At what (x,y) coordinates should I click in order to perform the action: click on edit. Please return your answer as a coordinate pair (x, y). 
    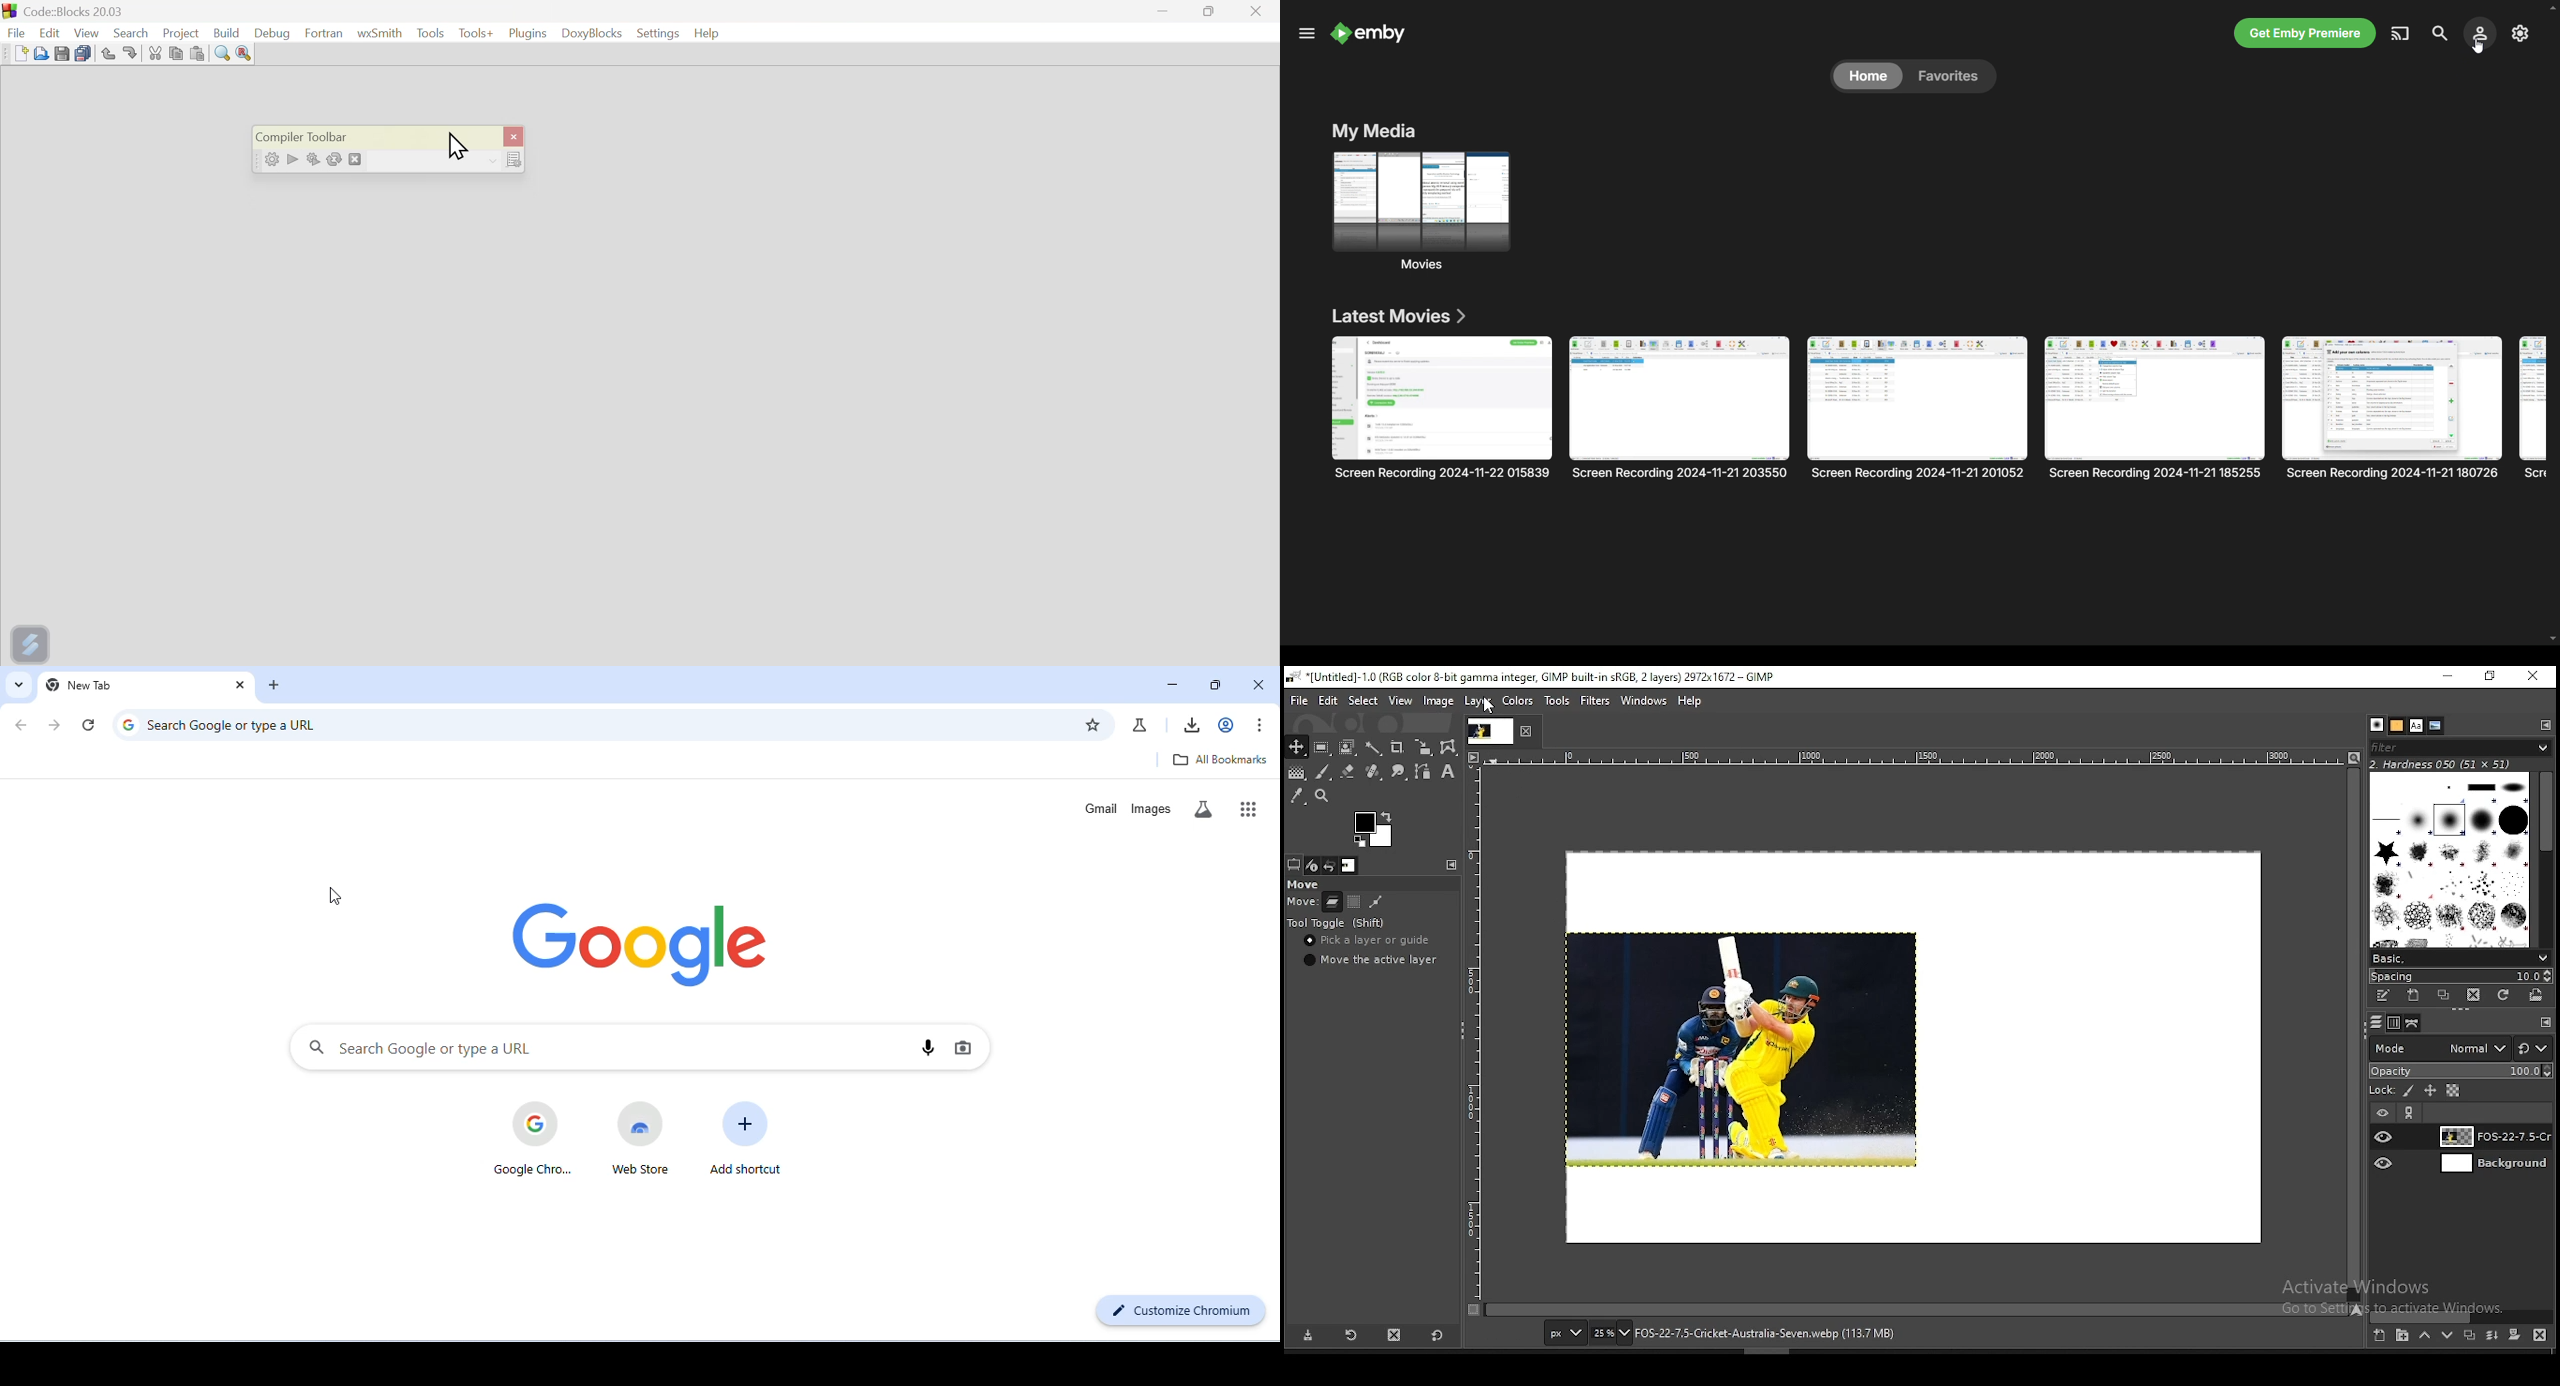
    Looking at the image, I should click on (50, 29).